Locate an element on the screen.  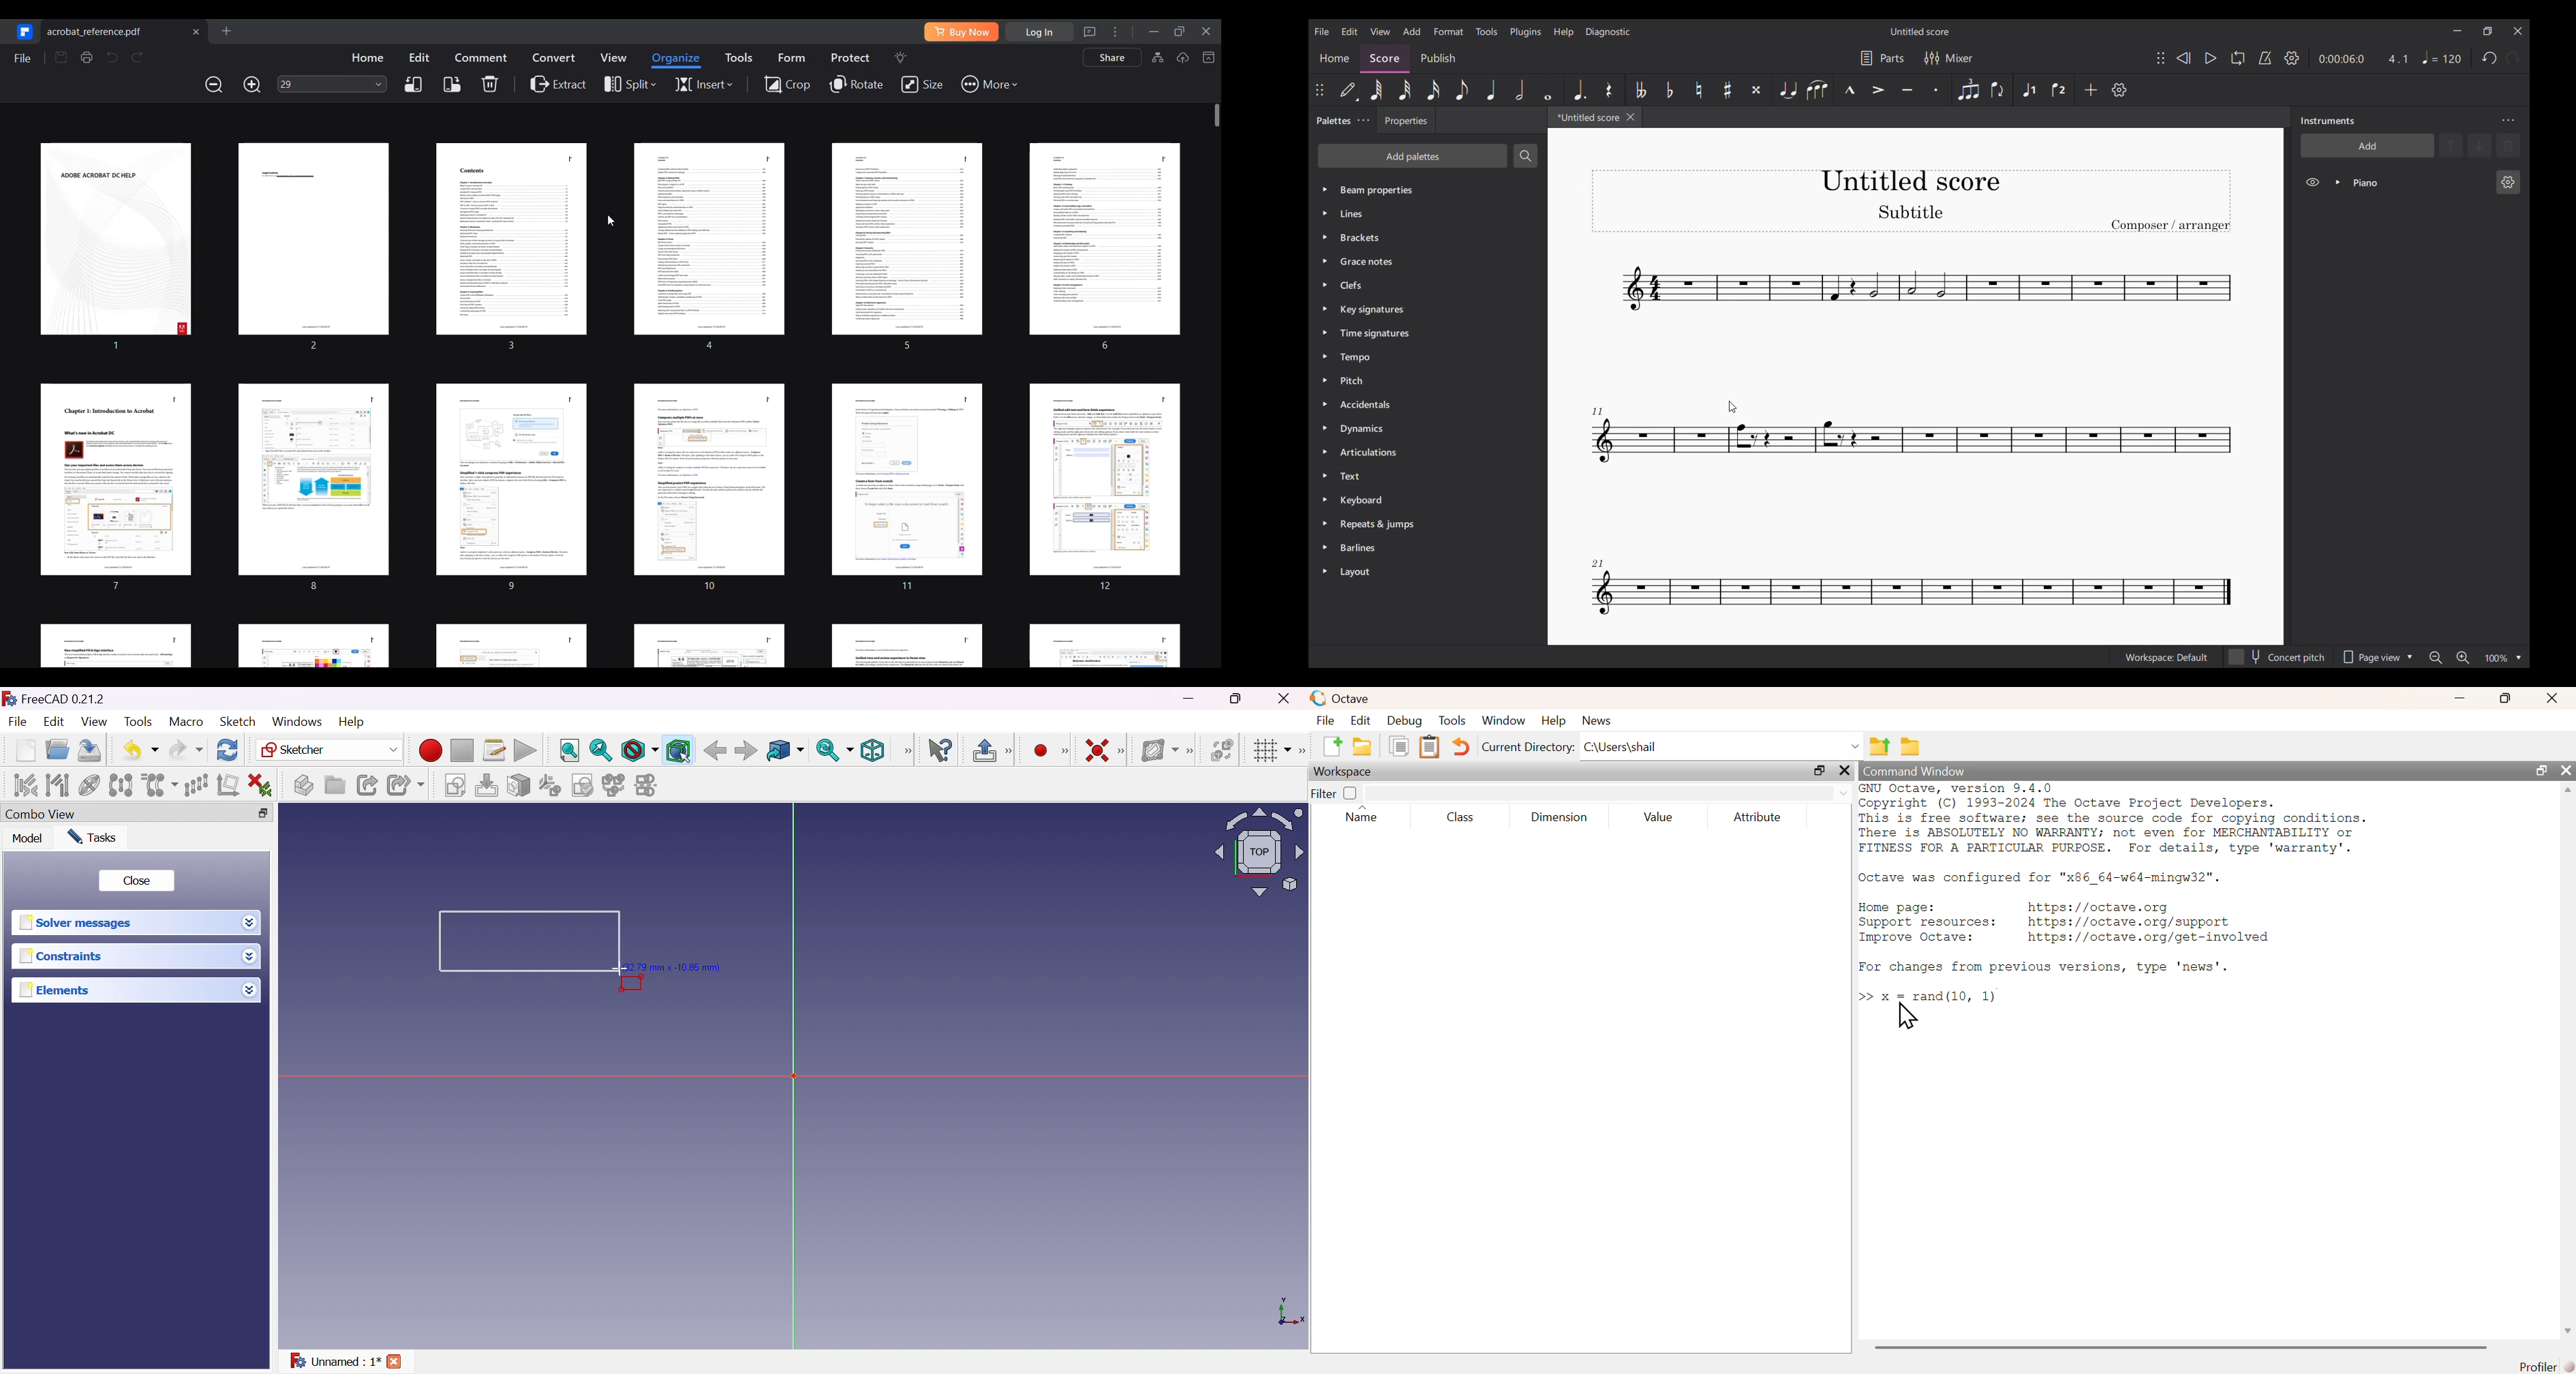
Help is located at coordinates (353, 722).